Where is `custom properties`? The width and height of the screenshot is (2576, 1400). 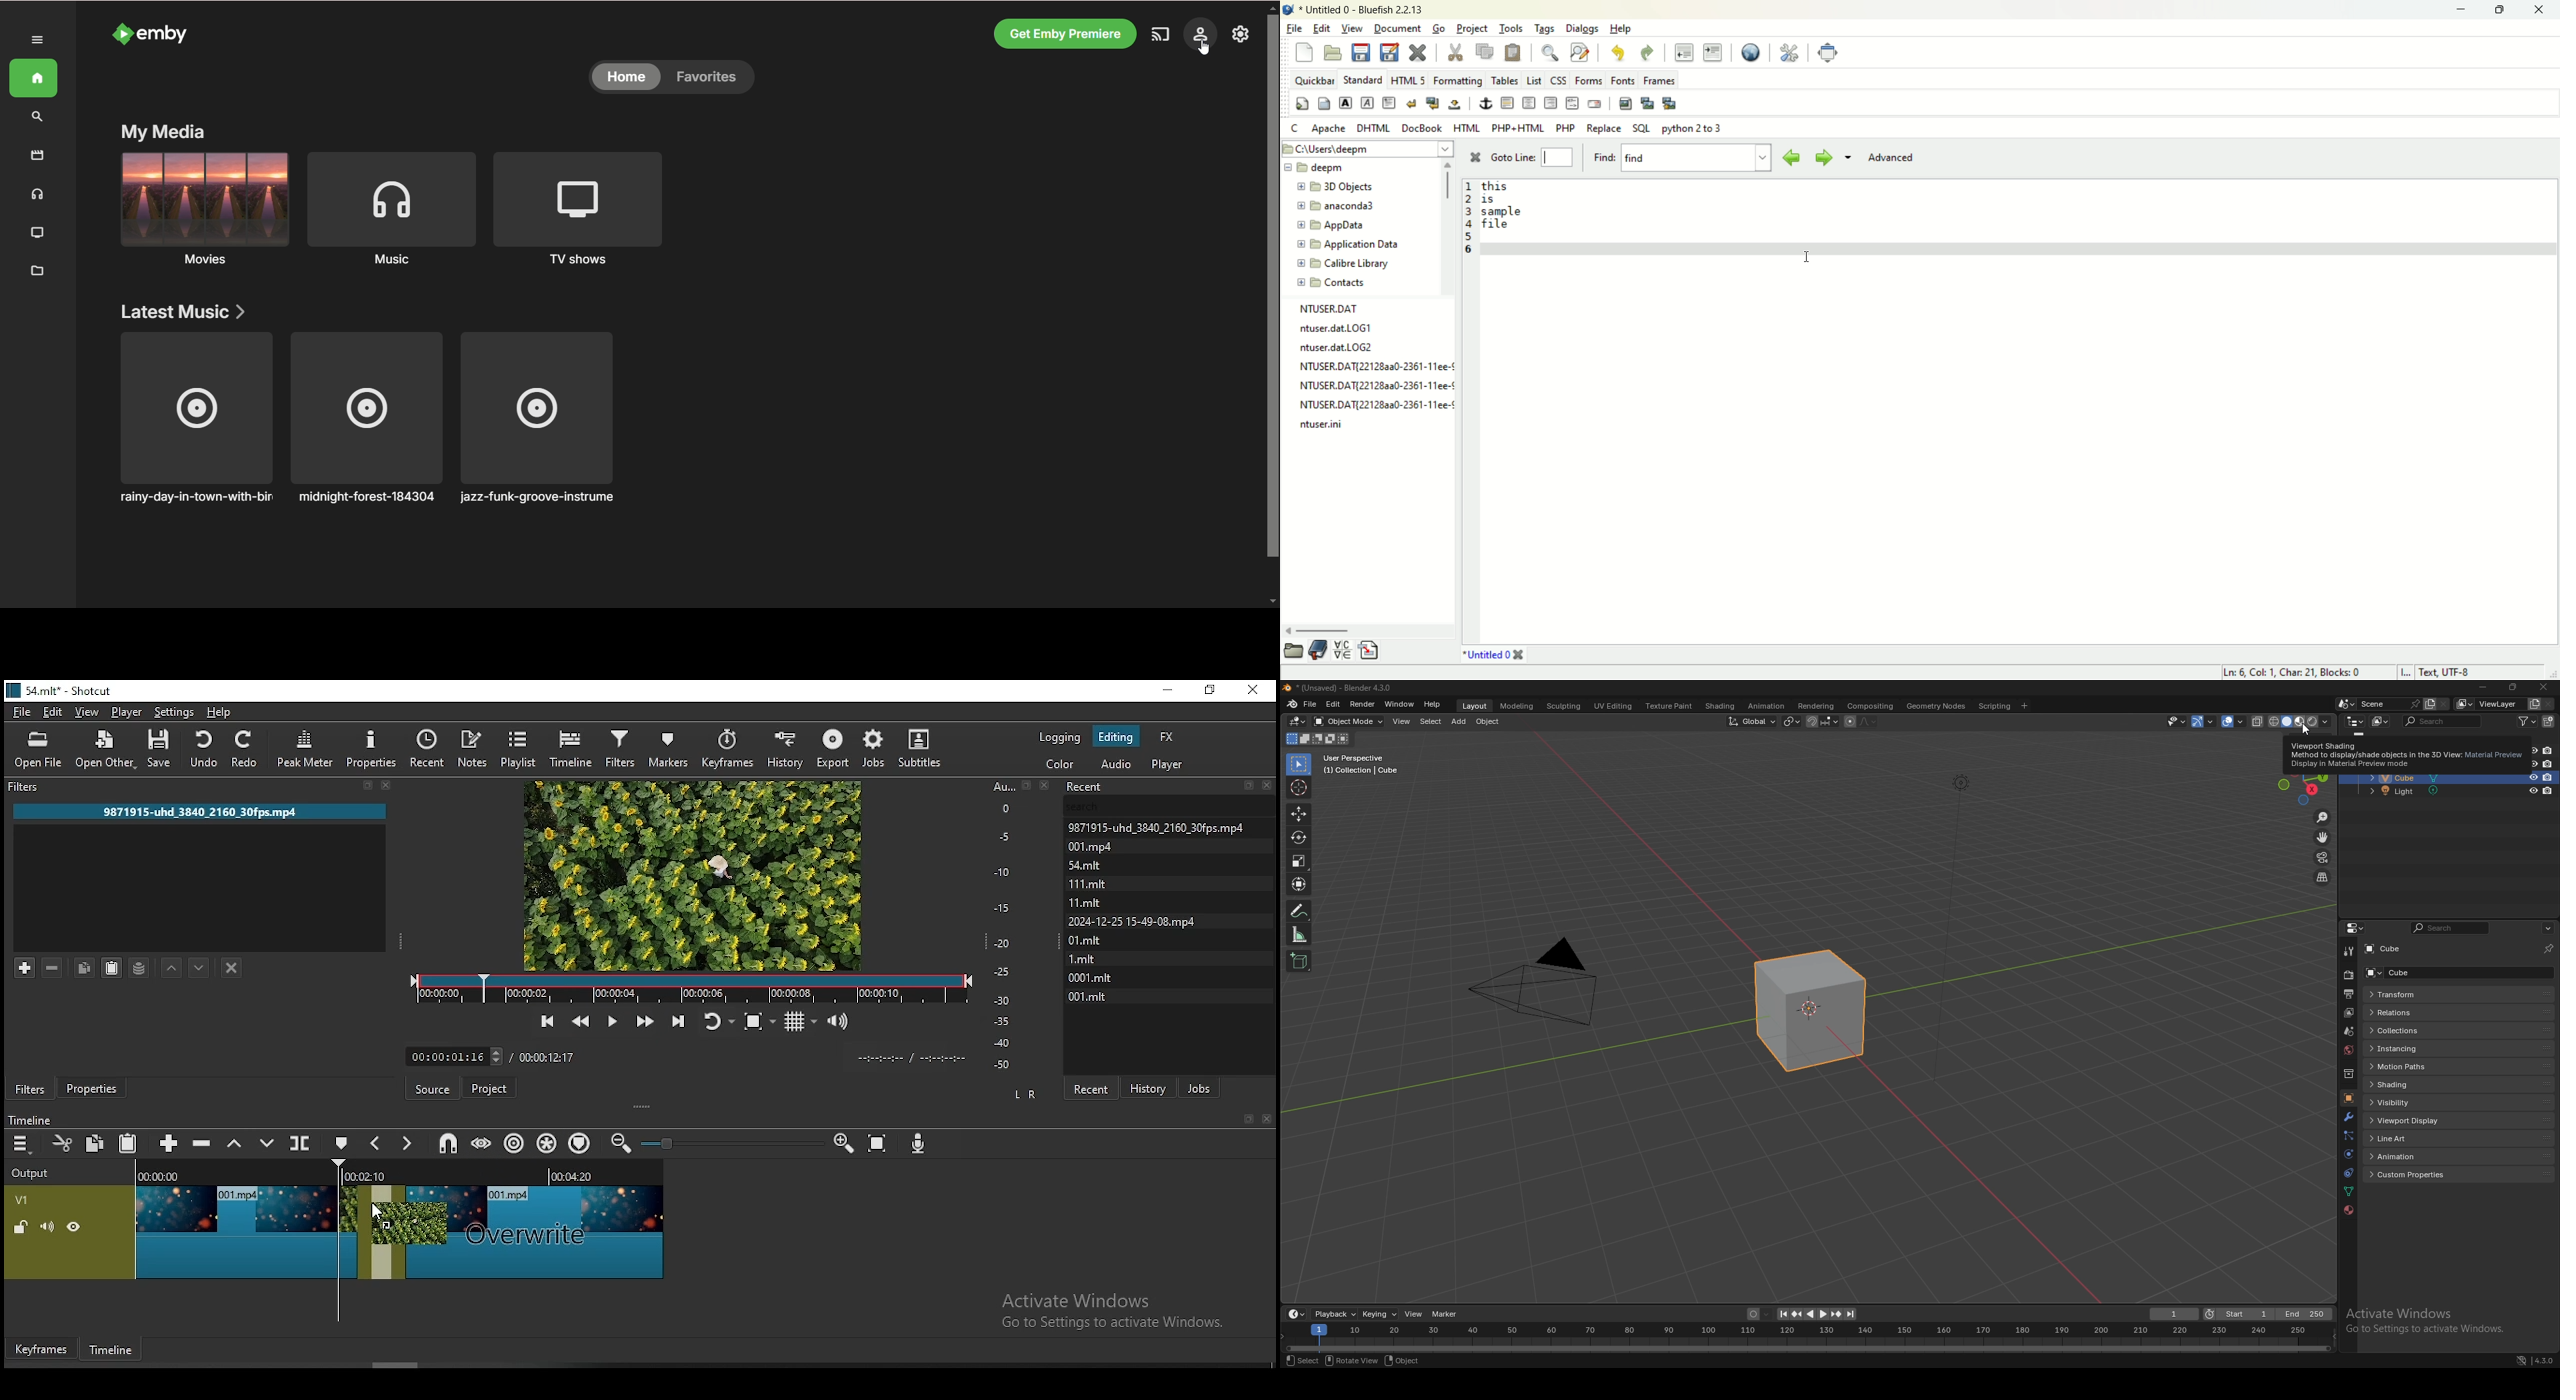 custom properties is located at coordinates (2420, 1175).